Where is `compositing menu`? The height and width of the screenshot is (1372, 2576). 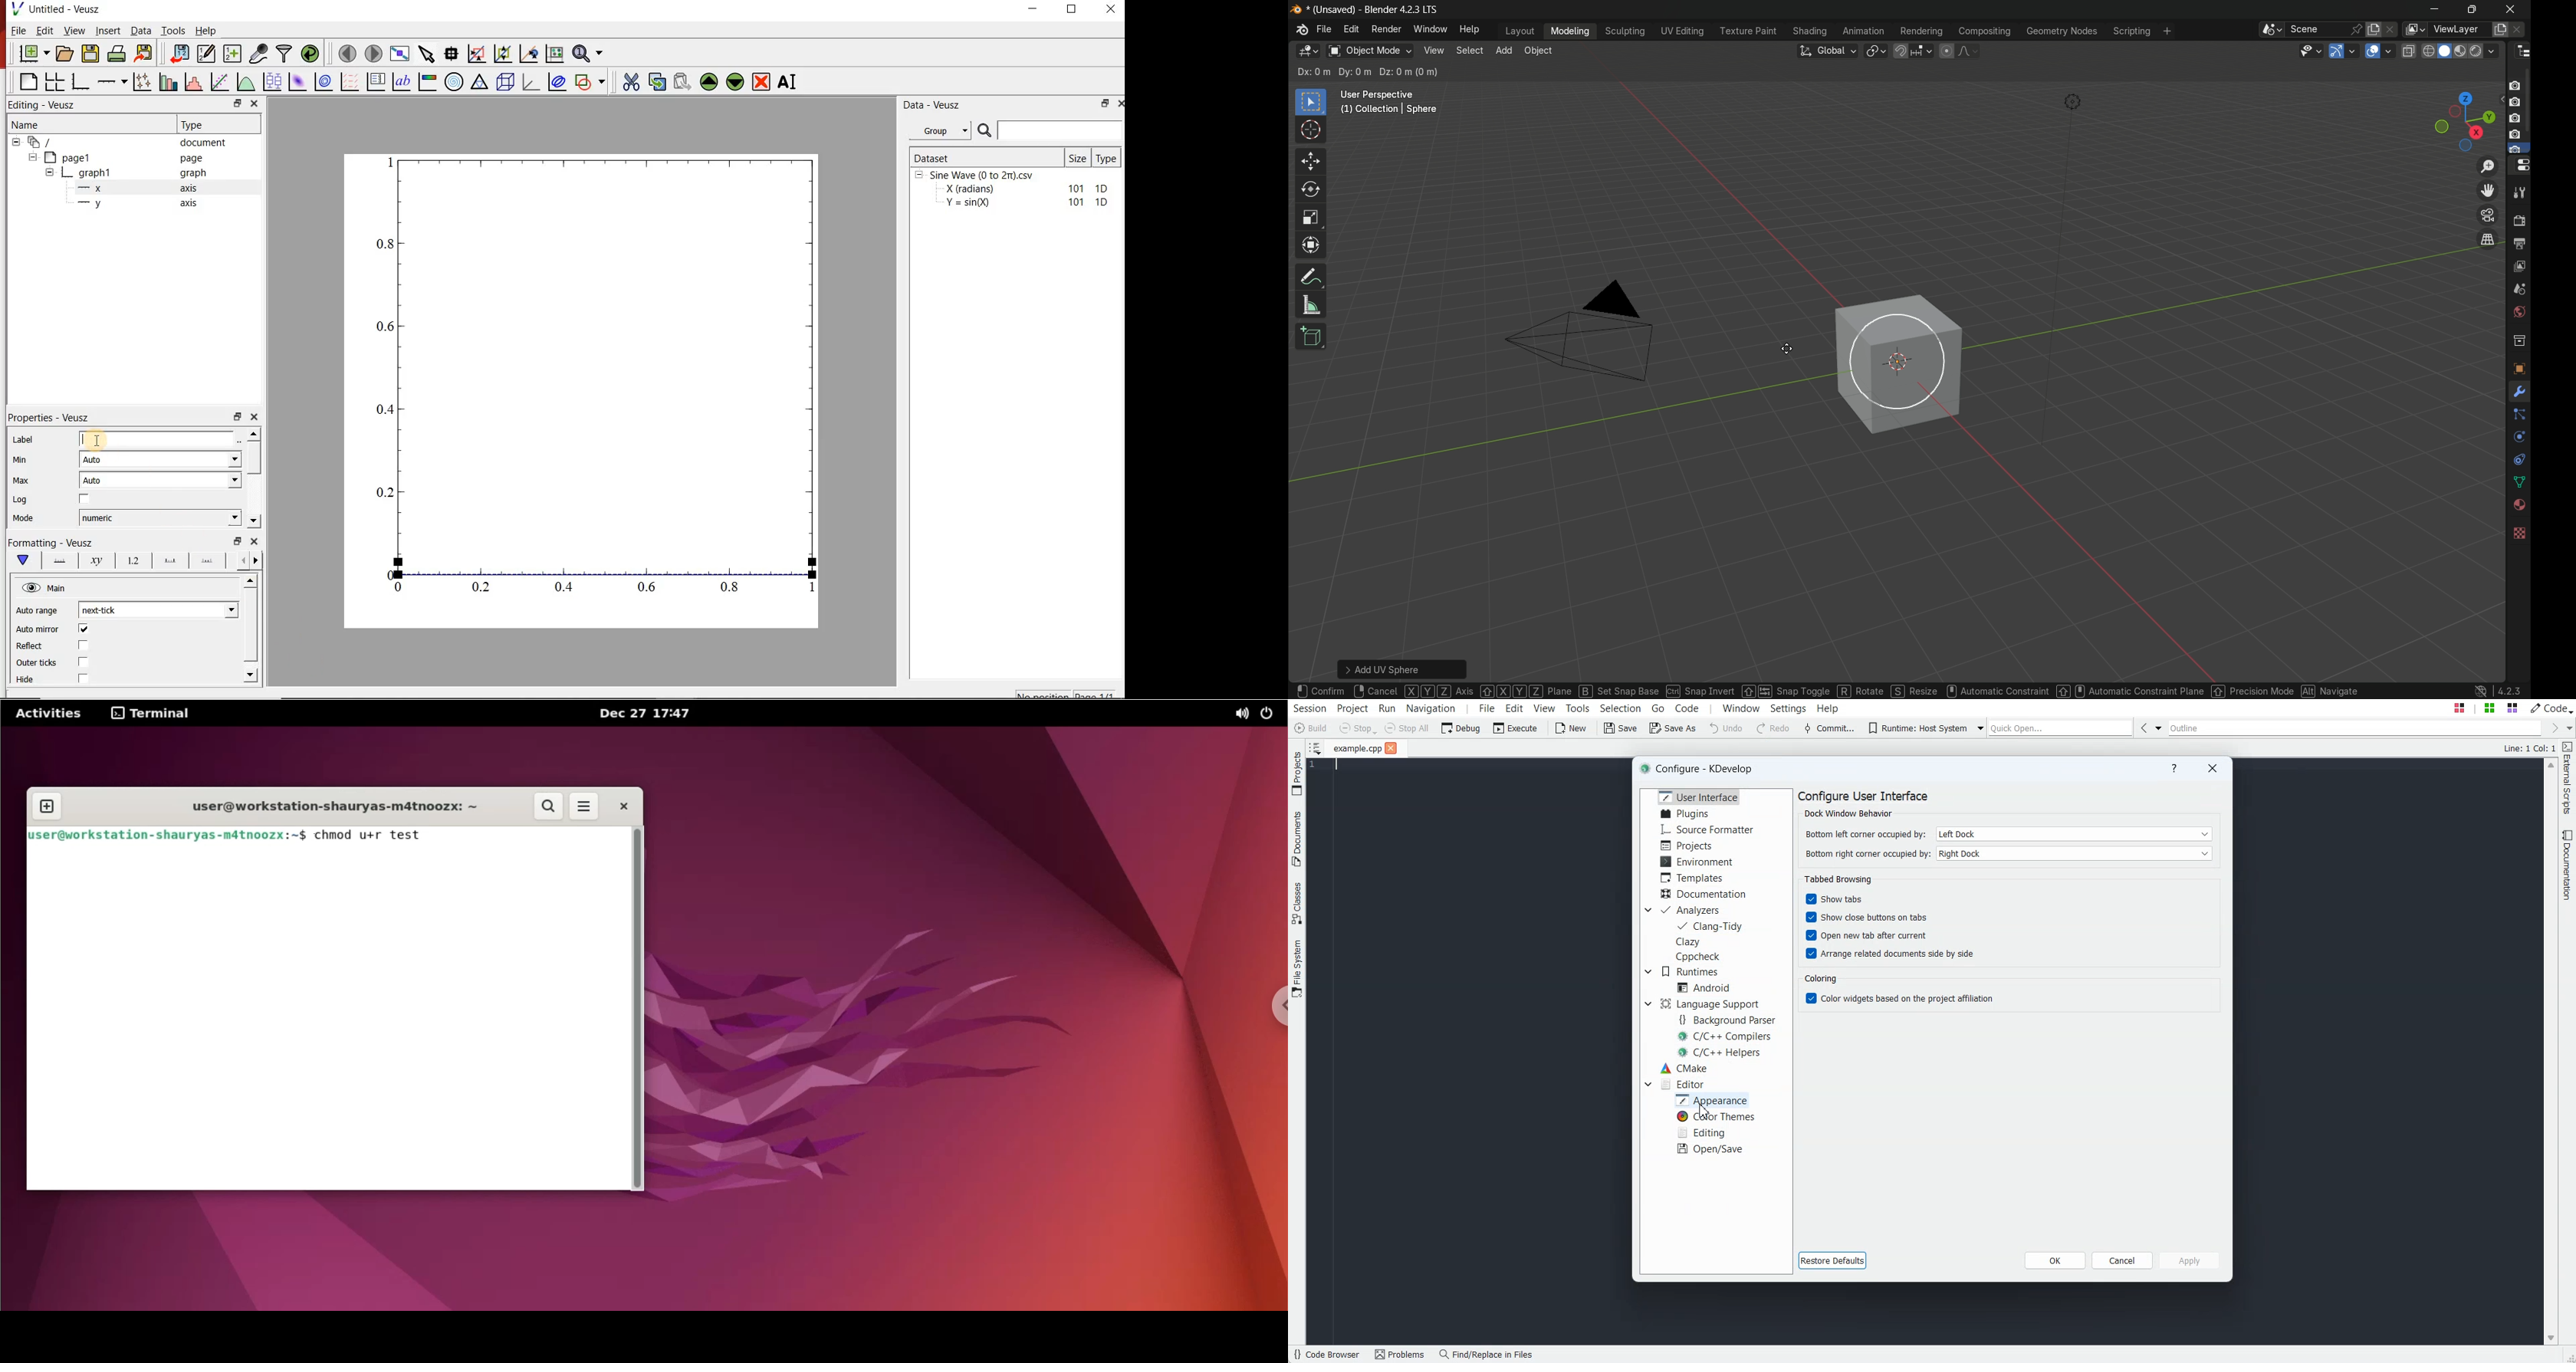
compositing menu is located at coordinates (1983, 31).